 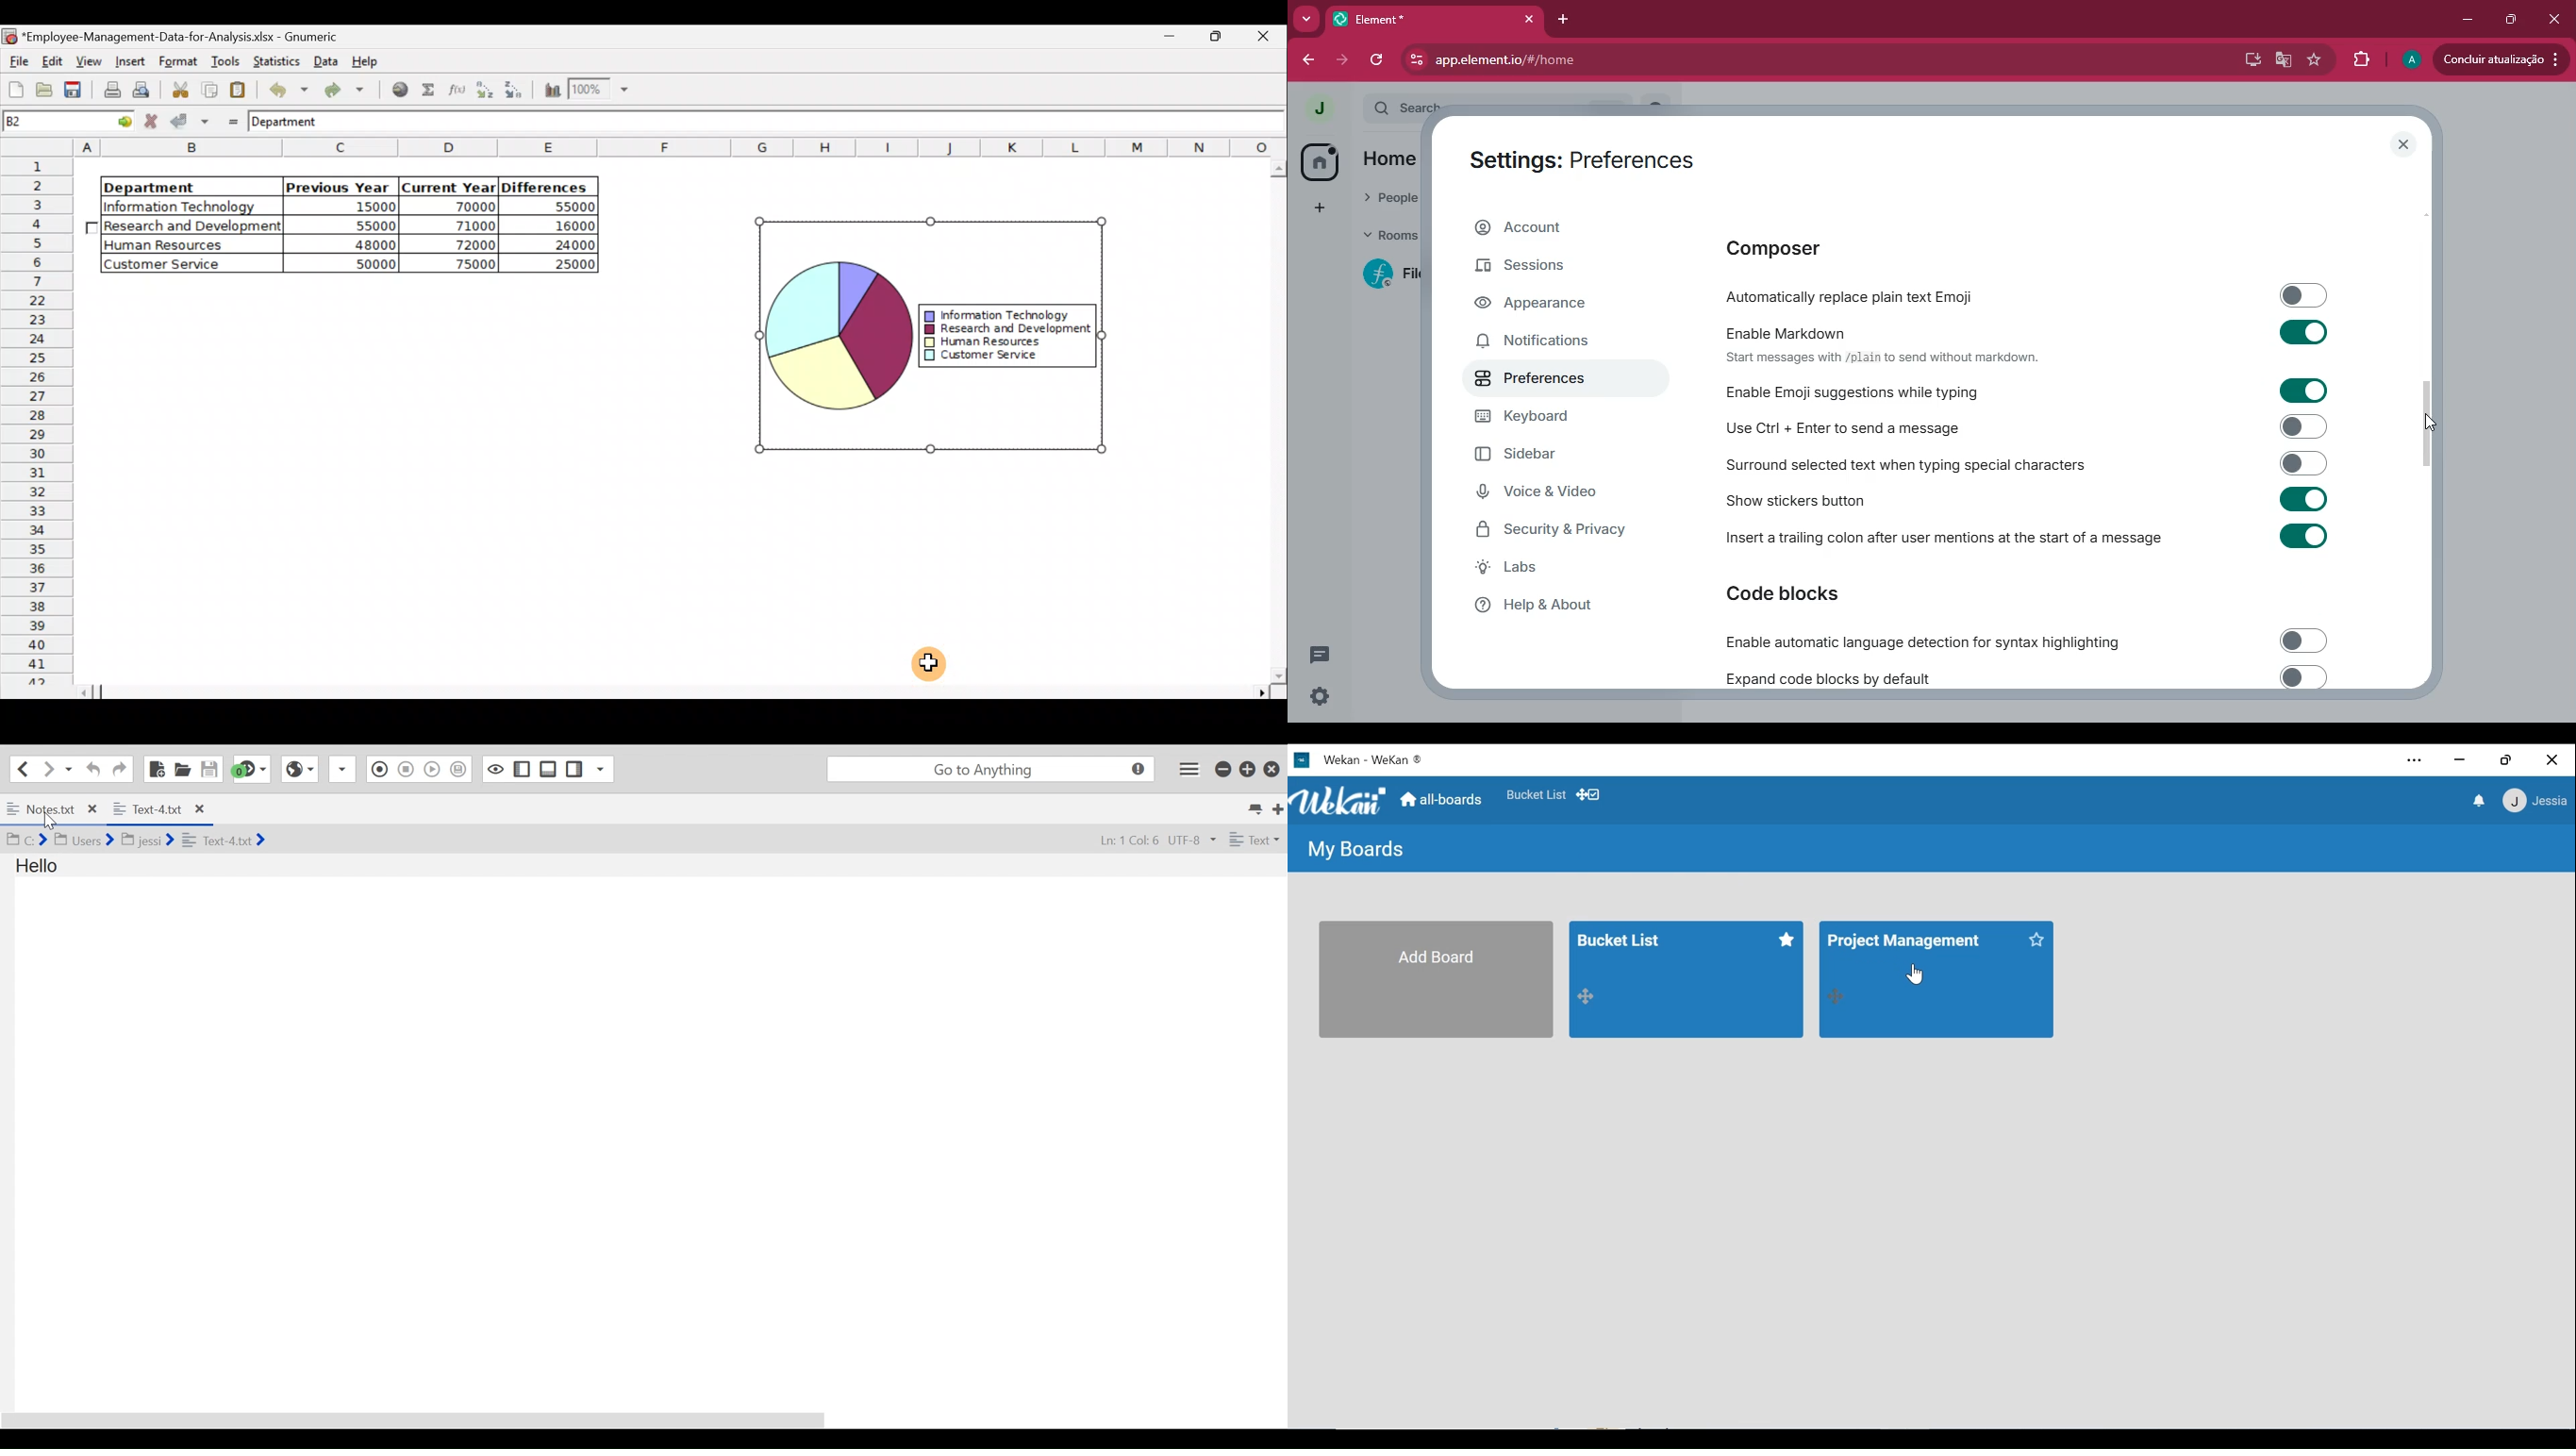 What do you see at coordinates (1316, 655) in the screenshot?
I see `conversation` at bounding box center [1316, 655].